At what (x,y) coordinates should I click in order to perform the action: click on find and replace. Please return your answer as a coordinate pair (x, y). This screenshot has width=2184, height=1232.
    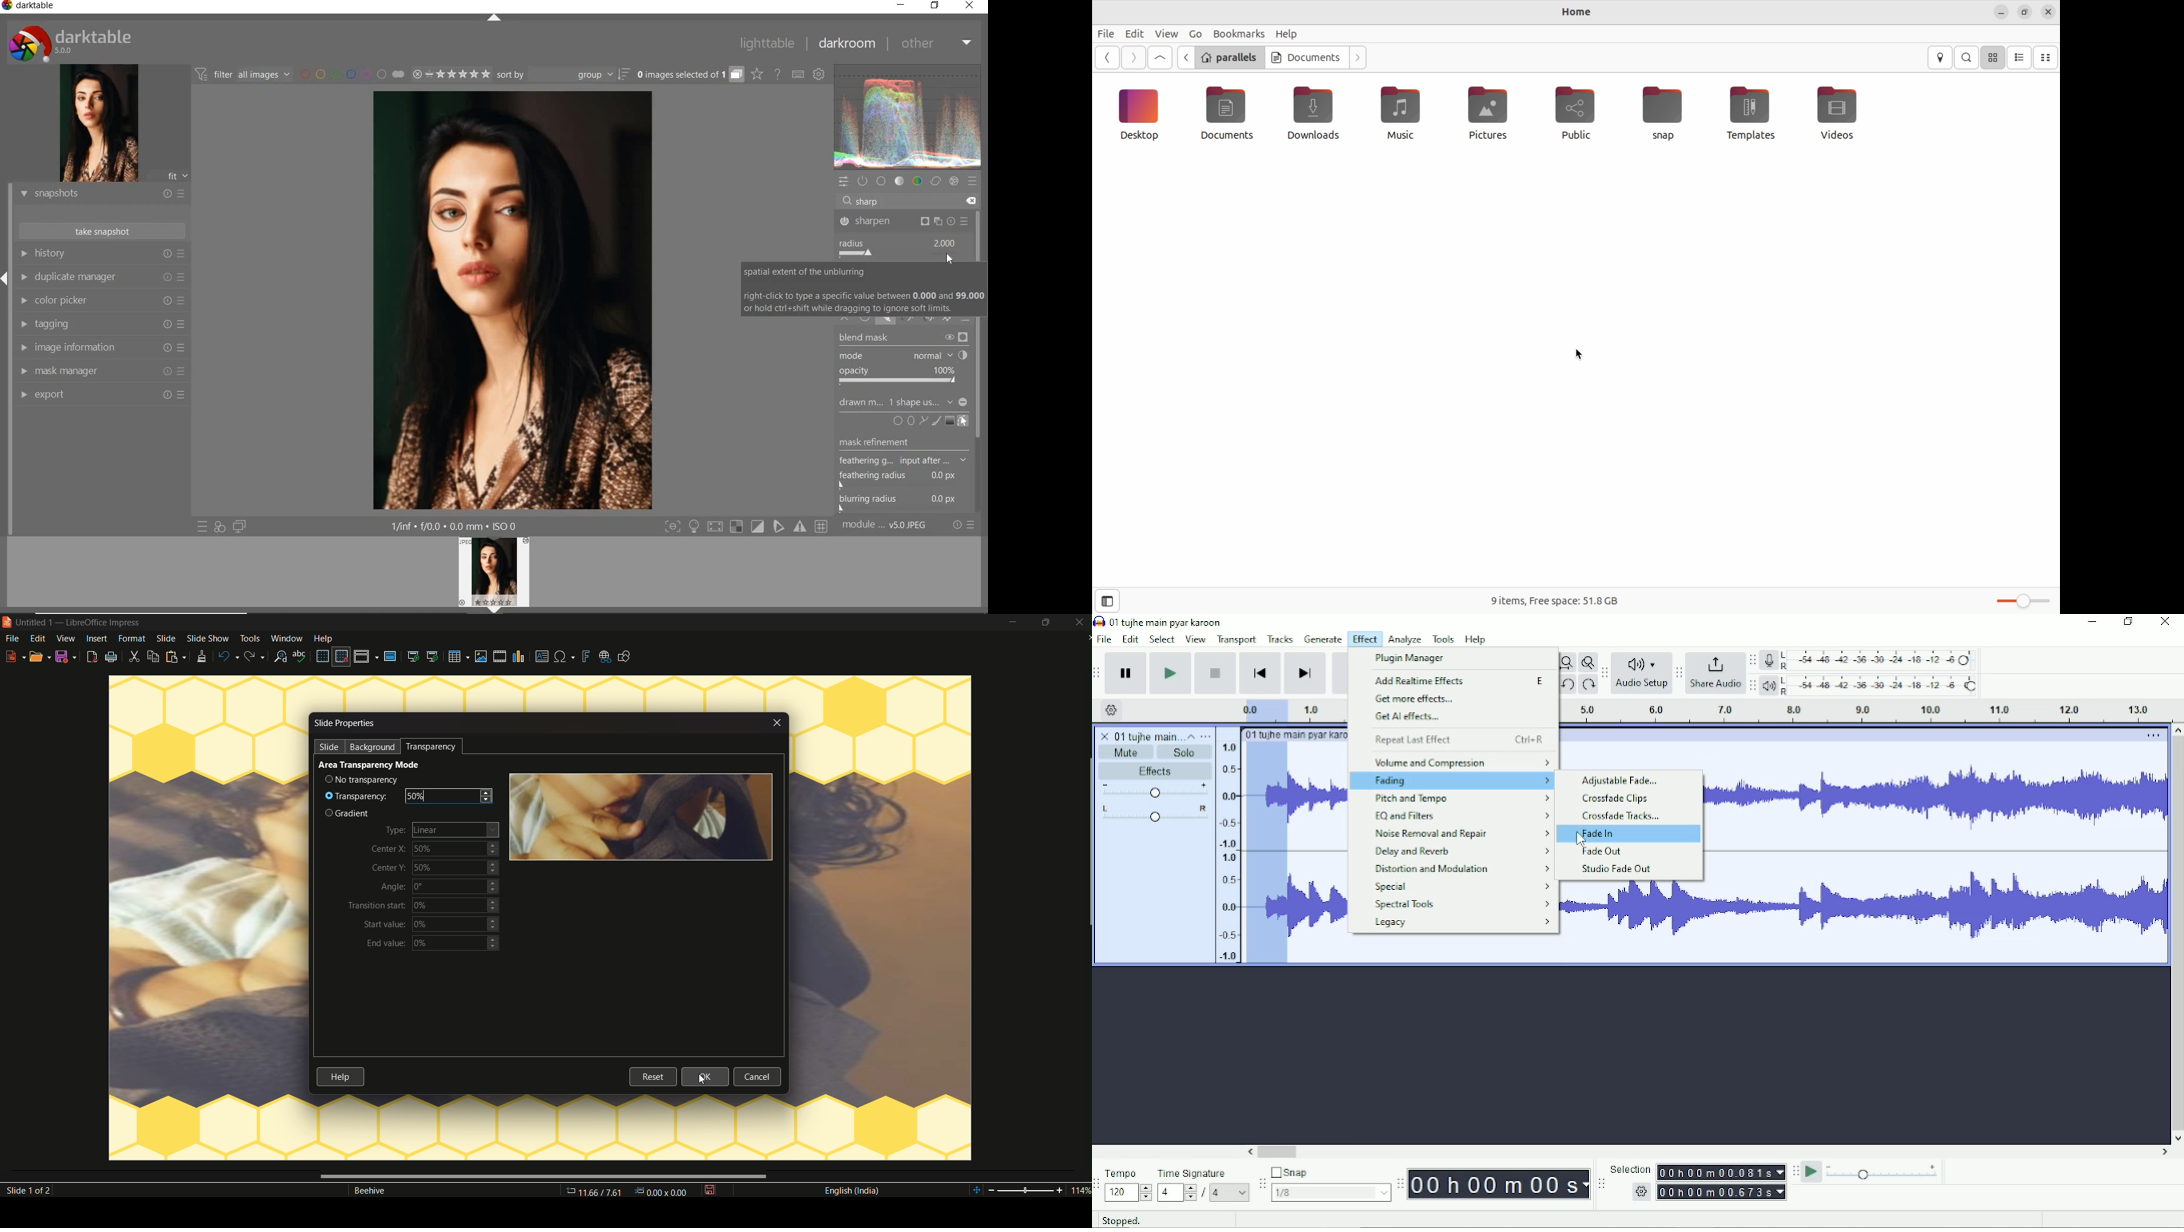
    Looking at the image, I should click on (281, 657).